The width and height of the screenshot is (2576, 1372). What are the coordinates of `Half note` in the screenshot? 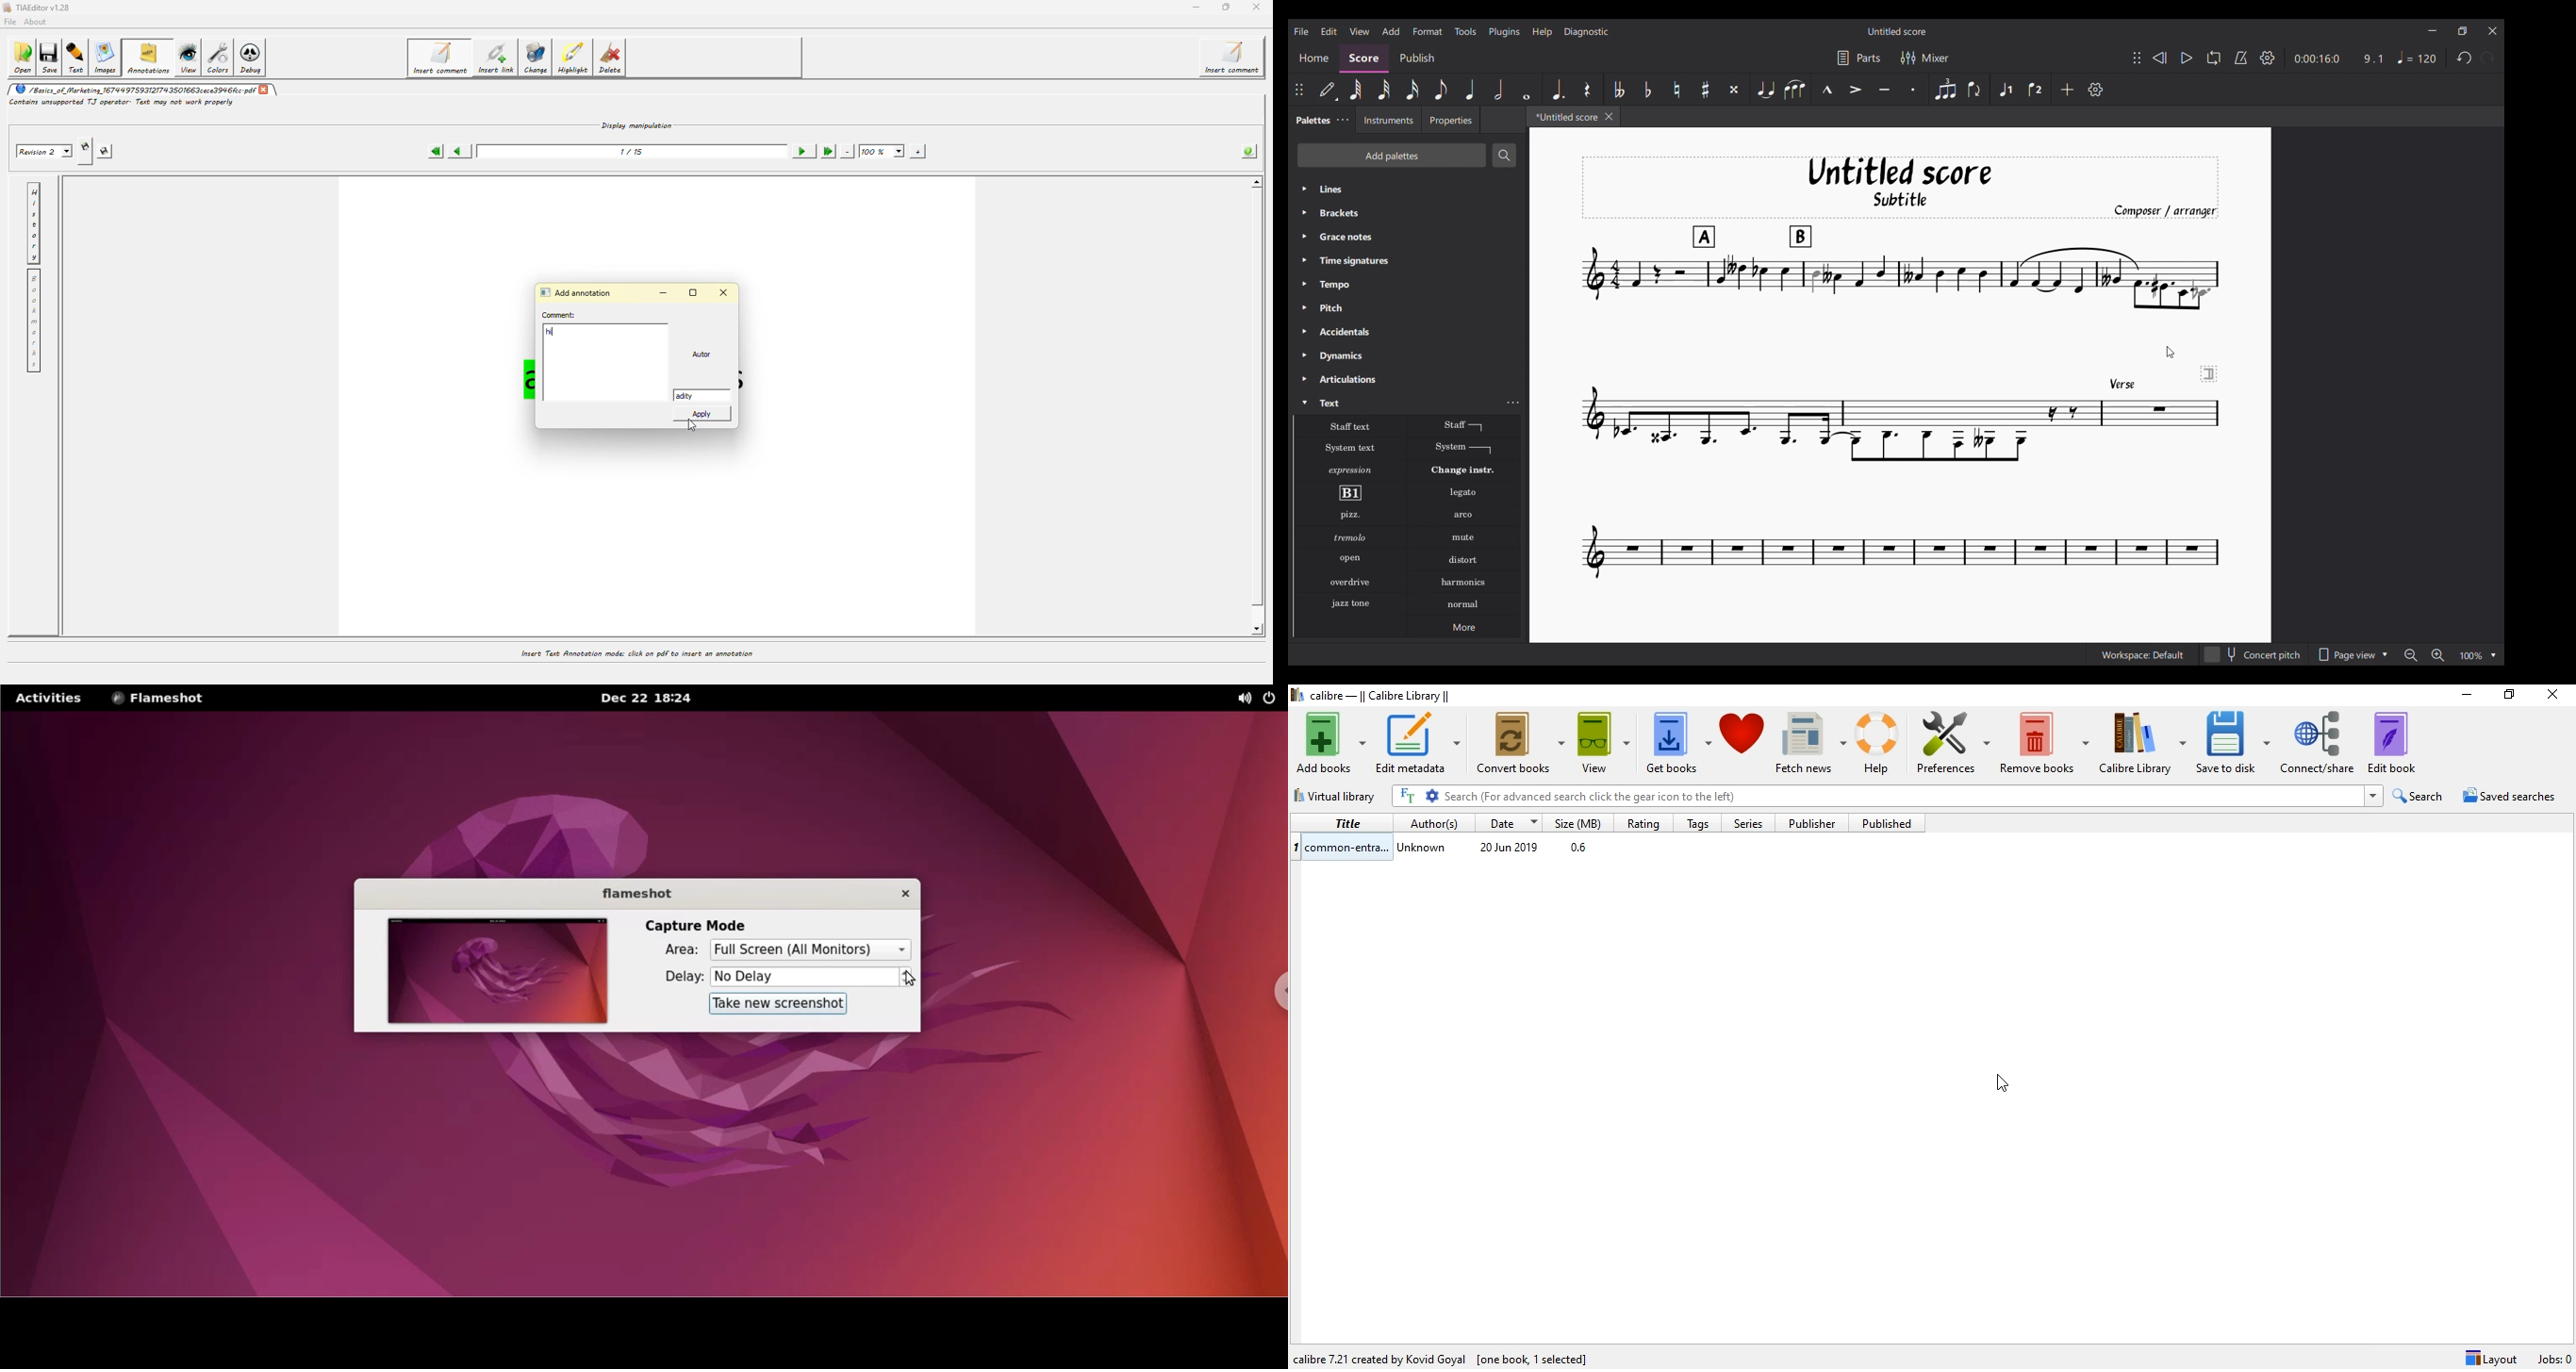 It's located at (1498, 89).